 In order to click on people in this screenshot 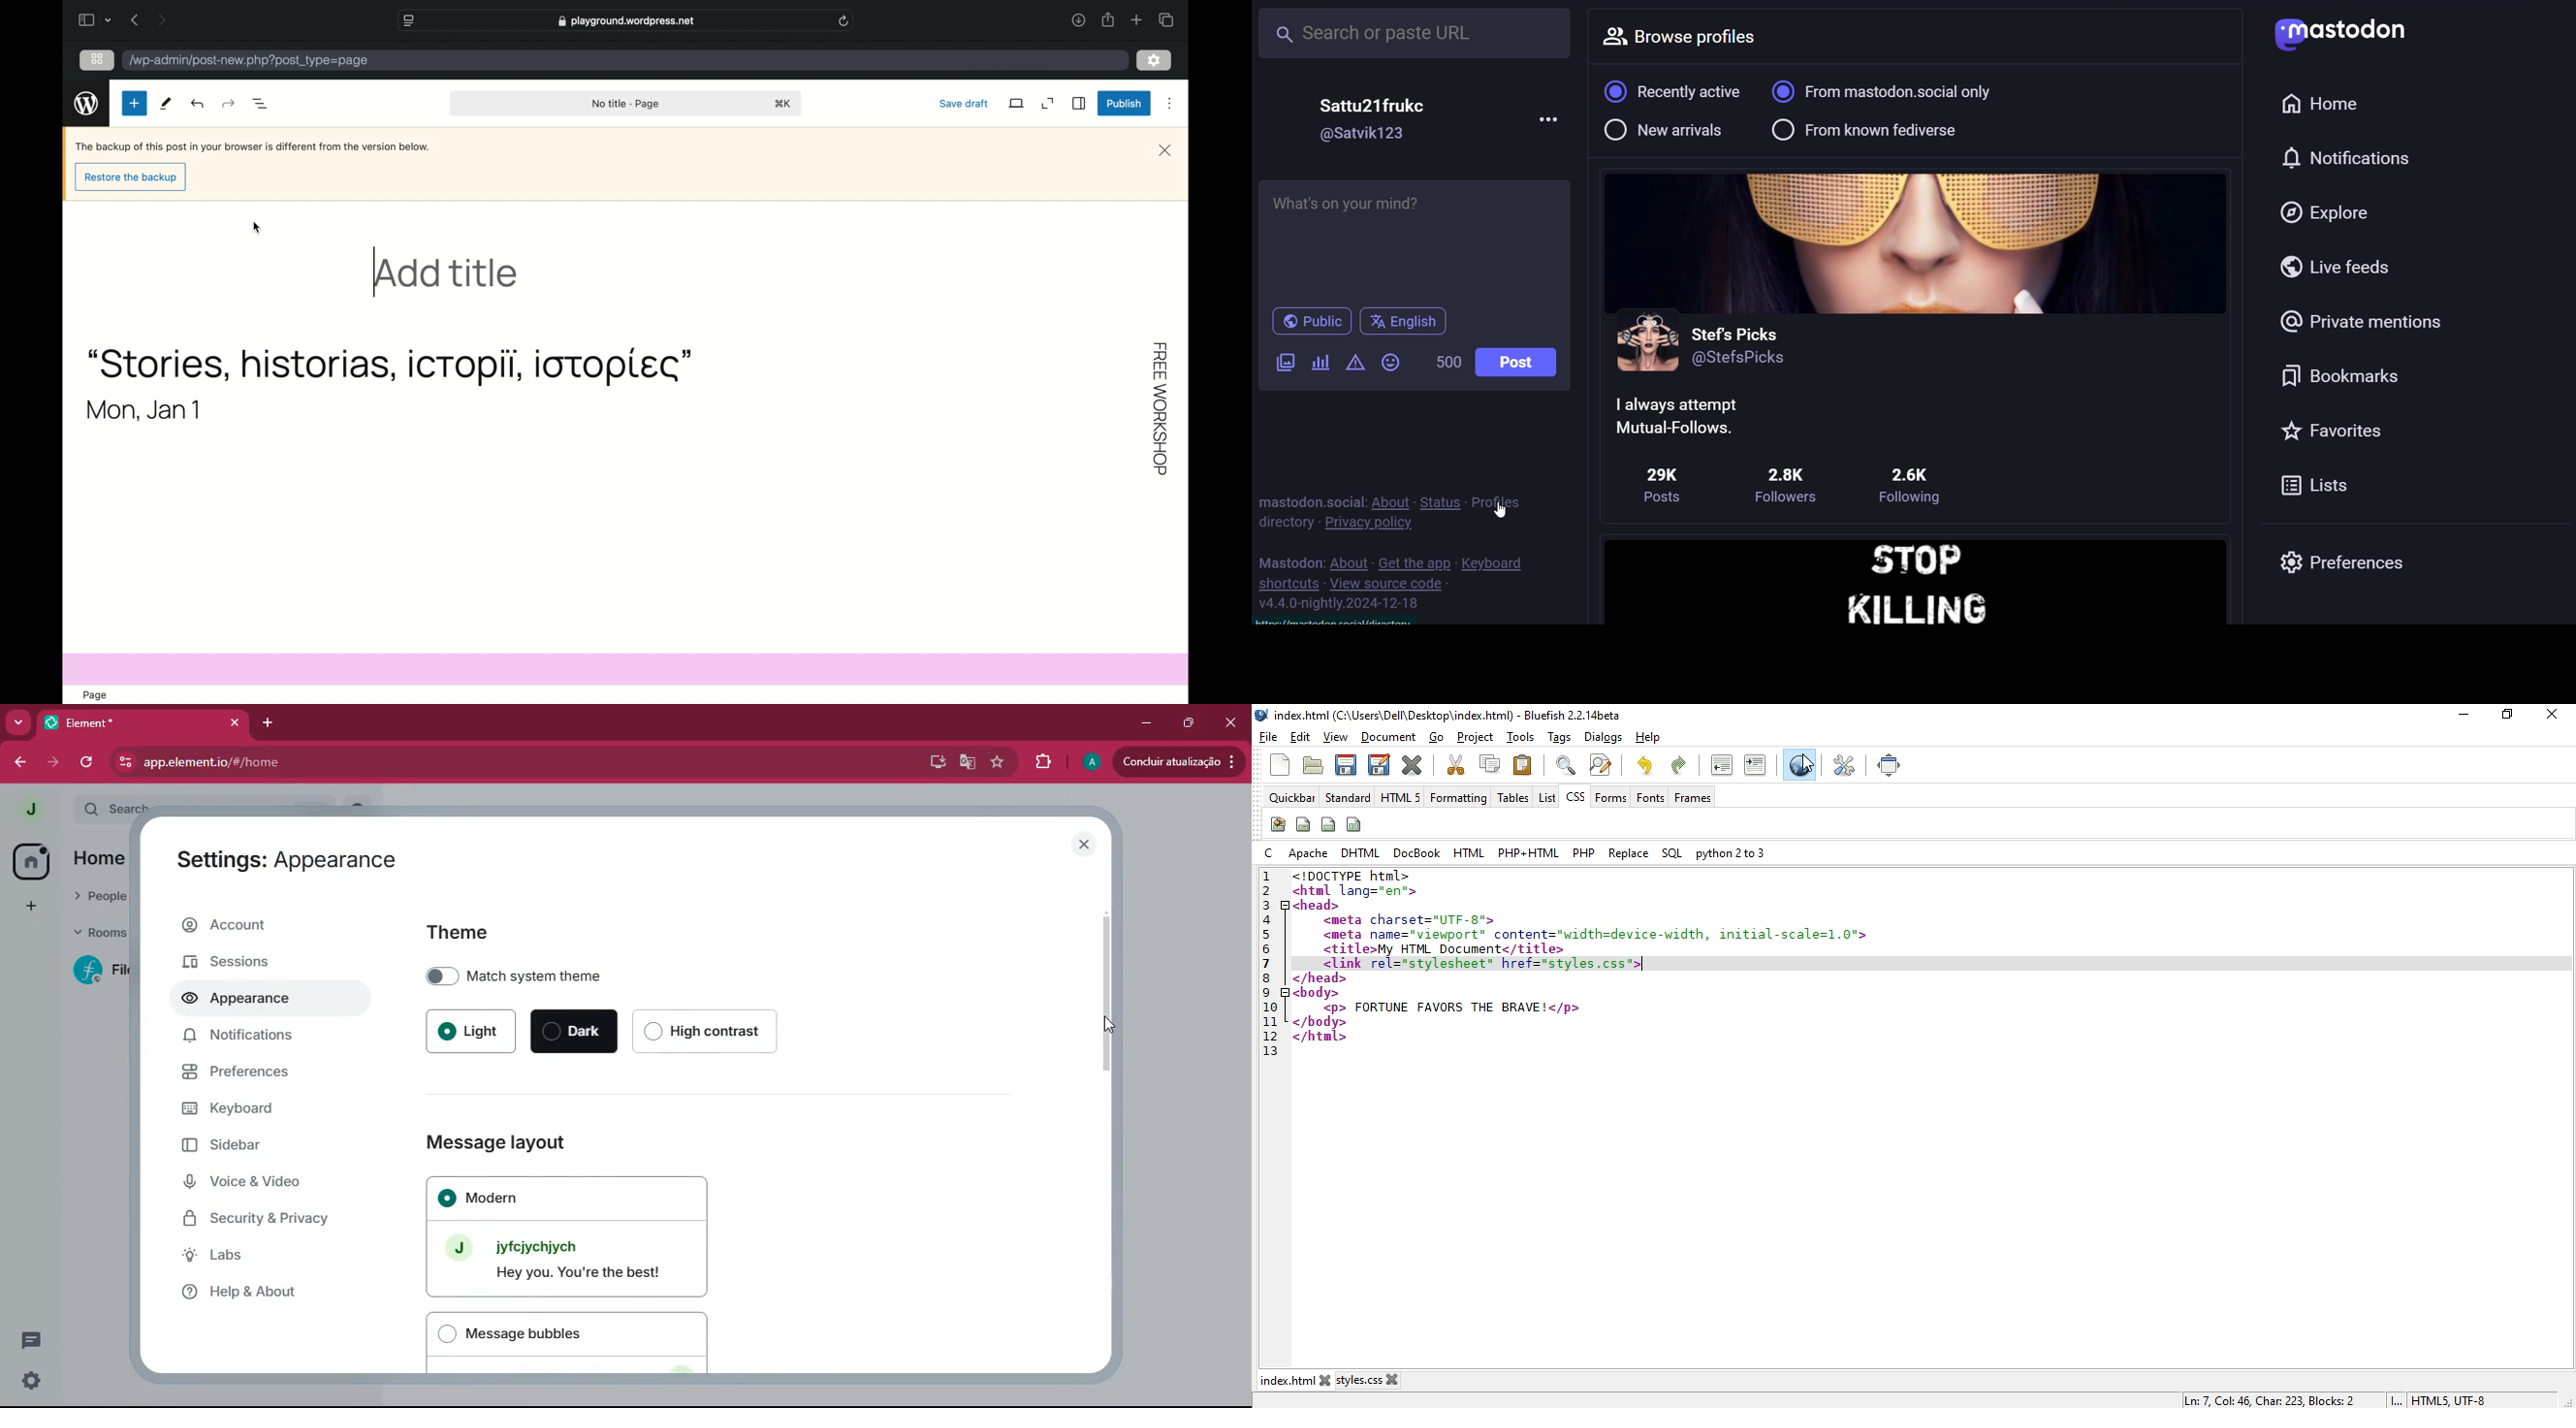, I will do `click(103, 896)`.